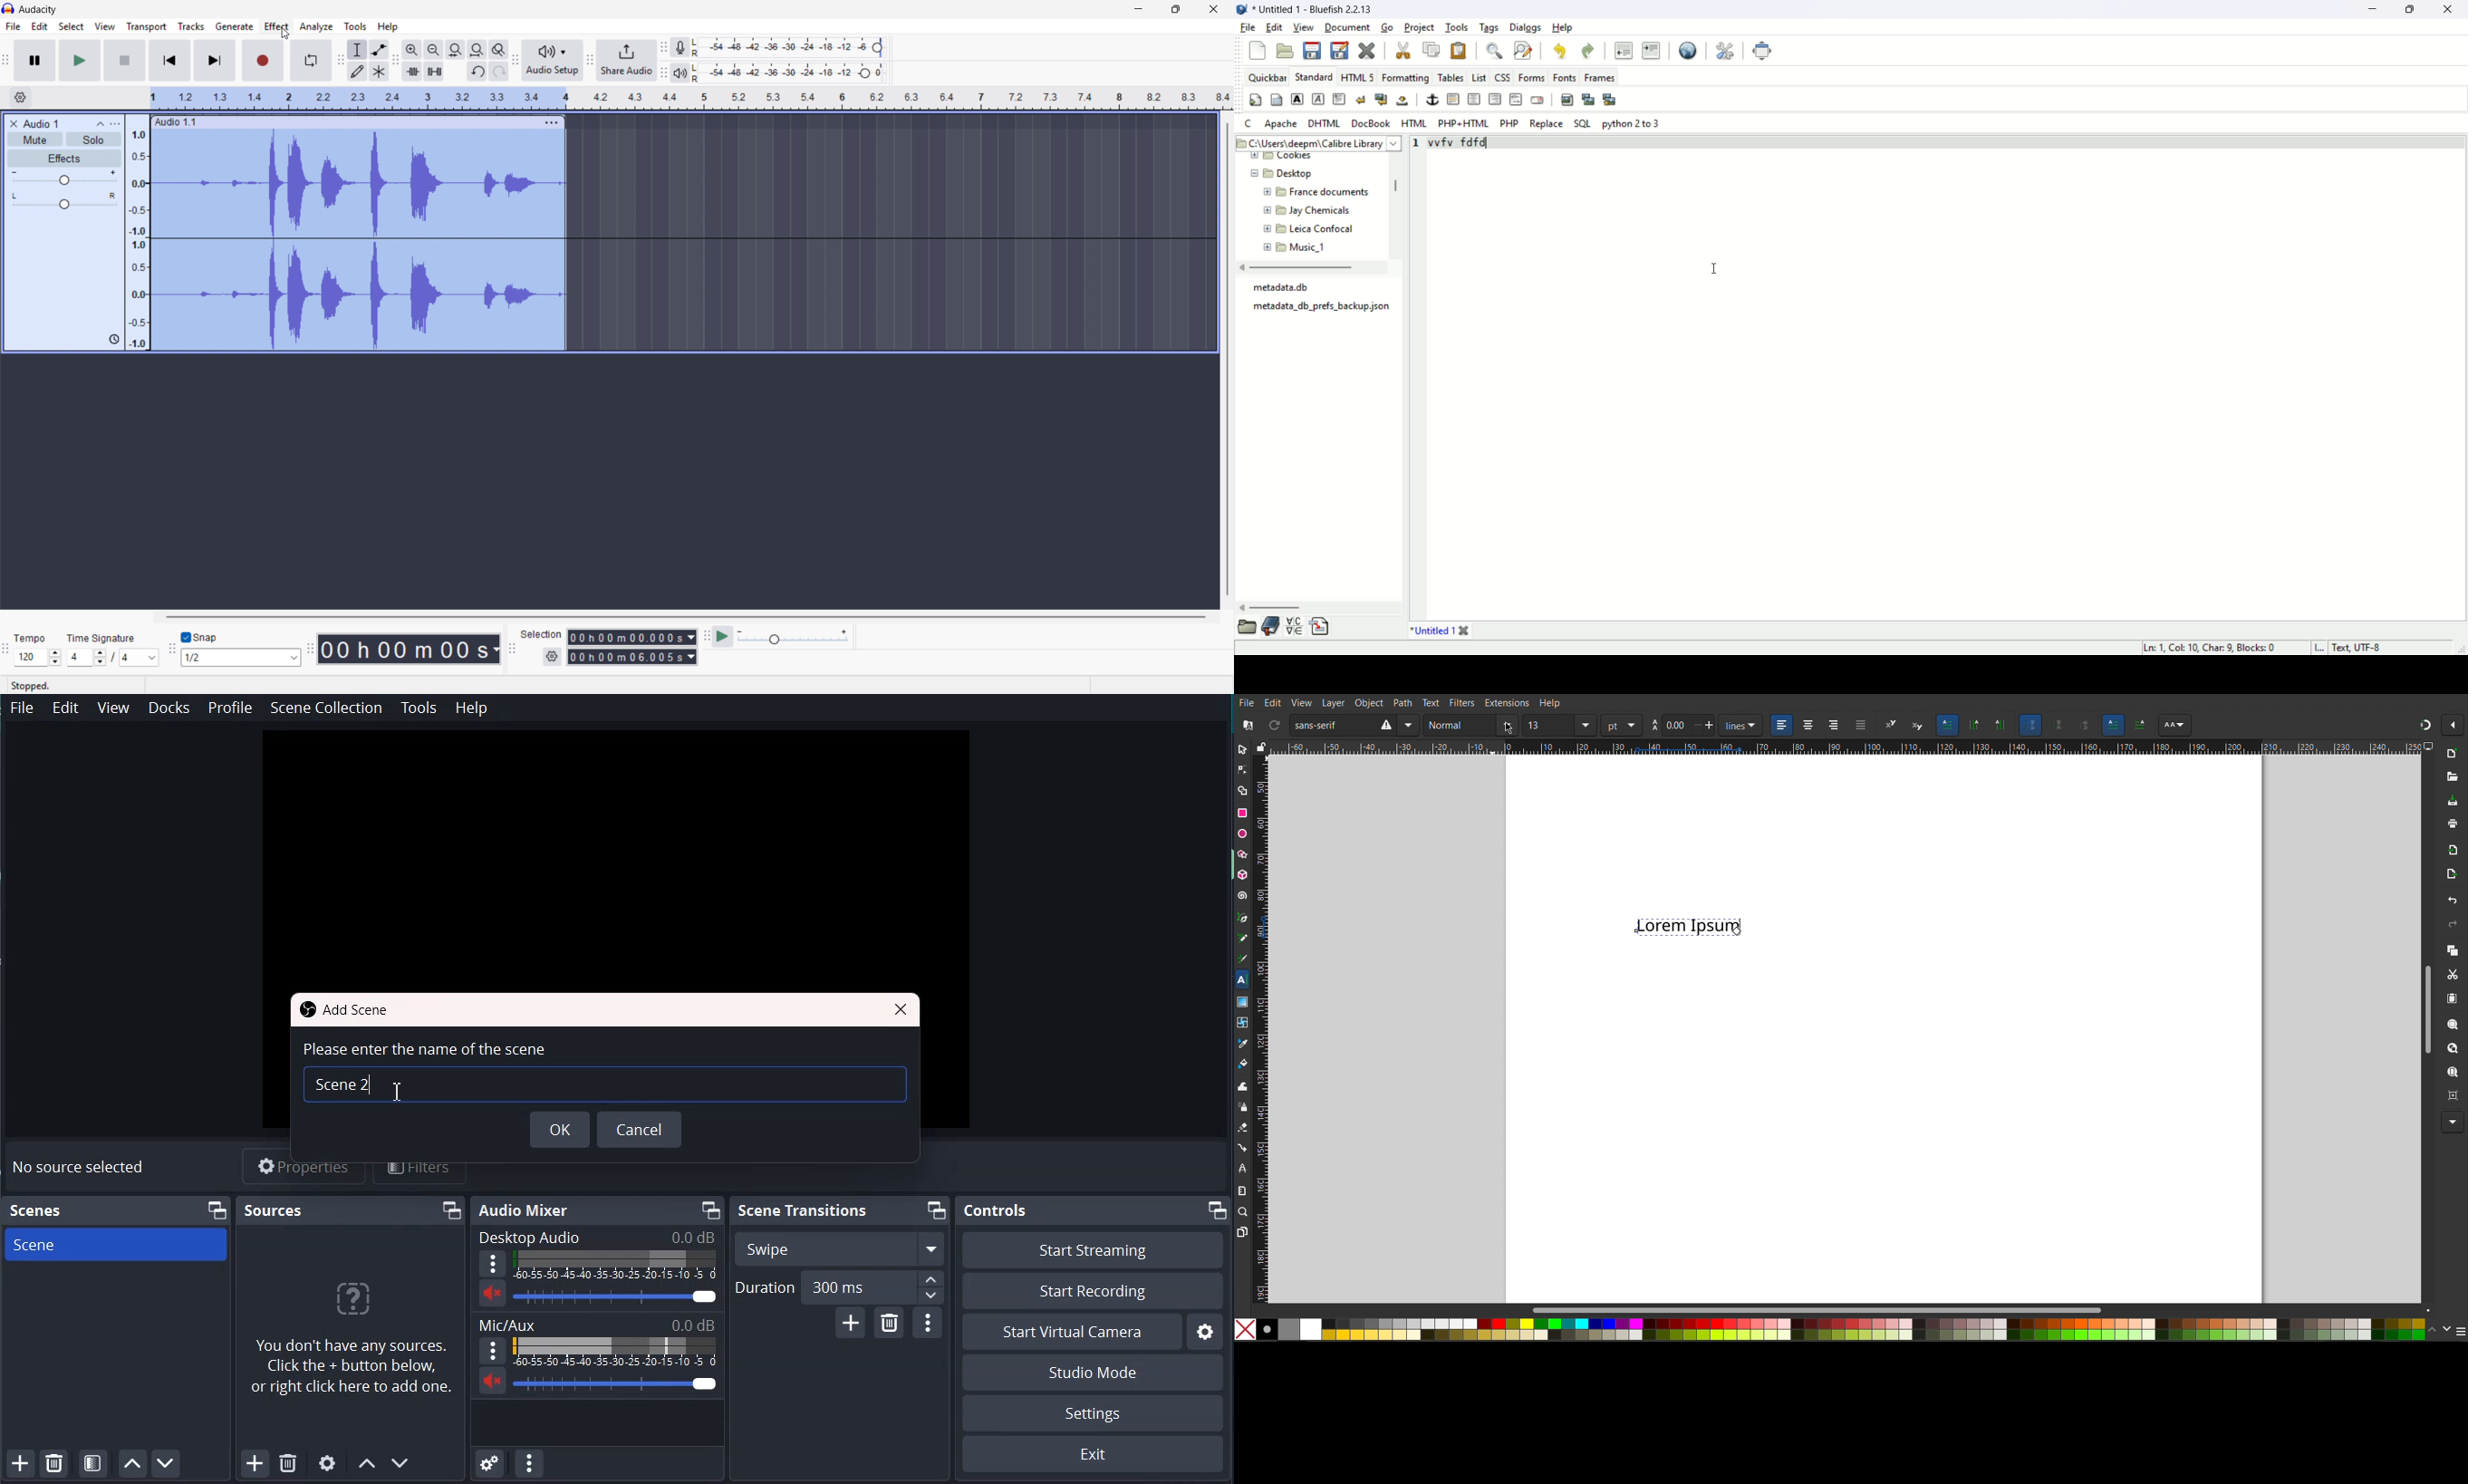 Image resolution: width=2492 pixels, height=1484 pixels. What do you see at coordinates (1582, 123) in the screenshot?
I see `SQL` at bounding box center [1582, 123].